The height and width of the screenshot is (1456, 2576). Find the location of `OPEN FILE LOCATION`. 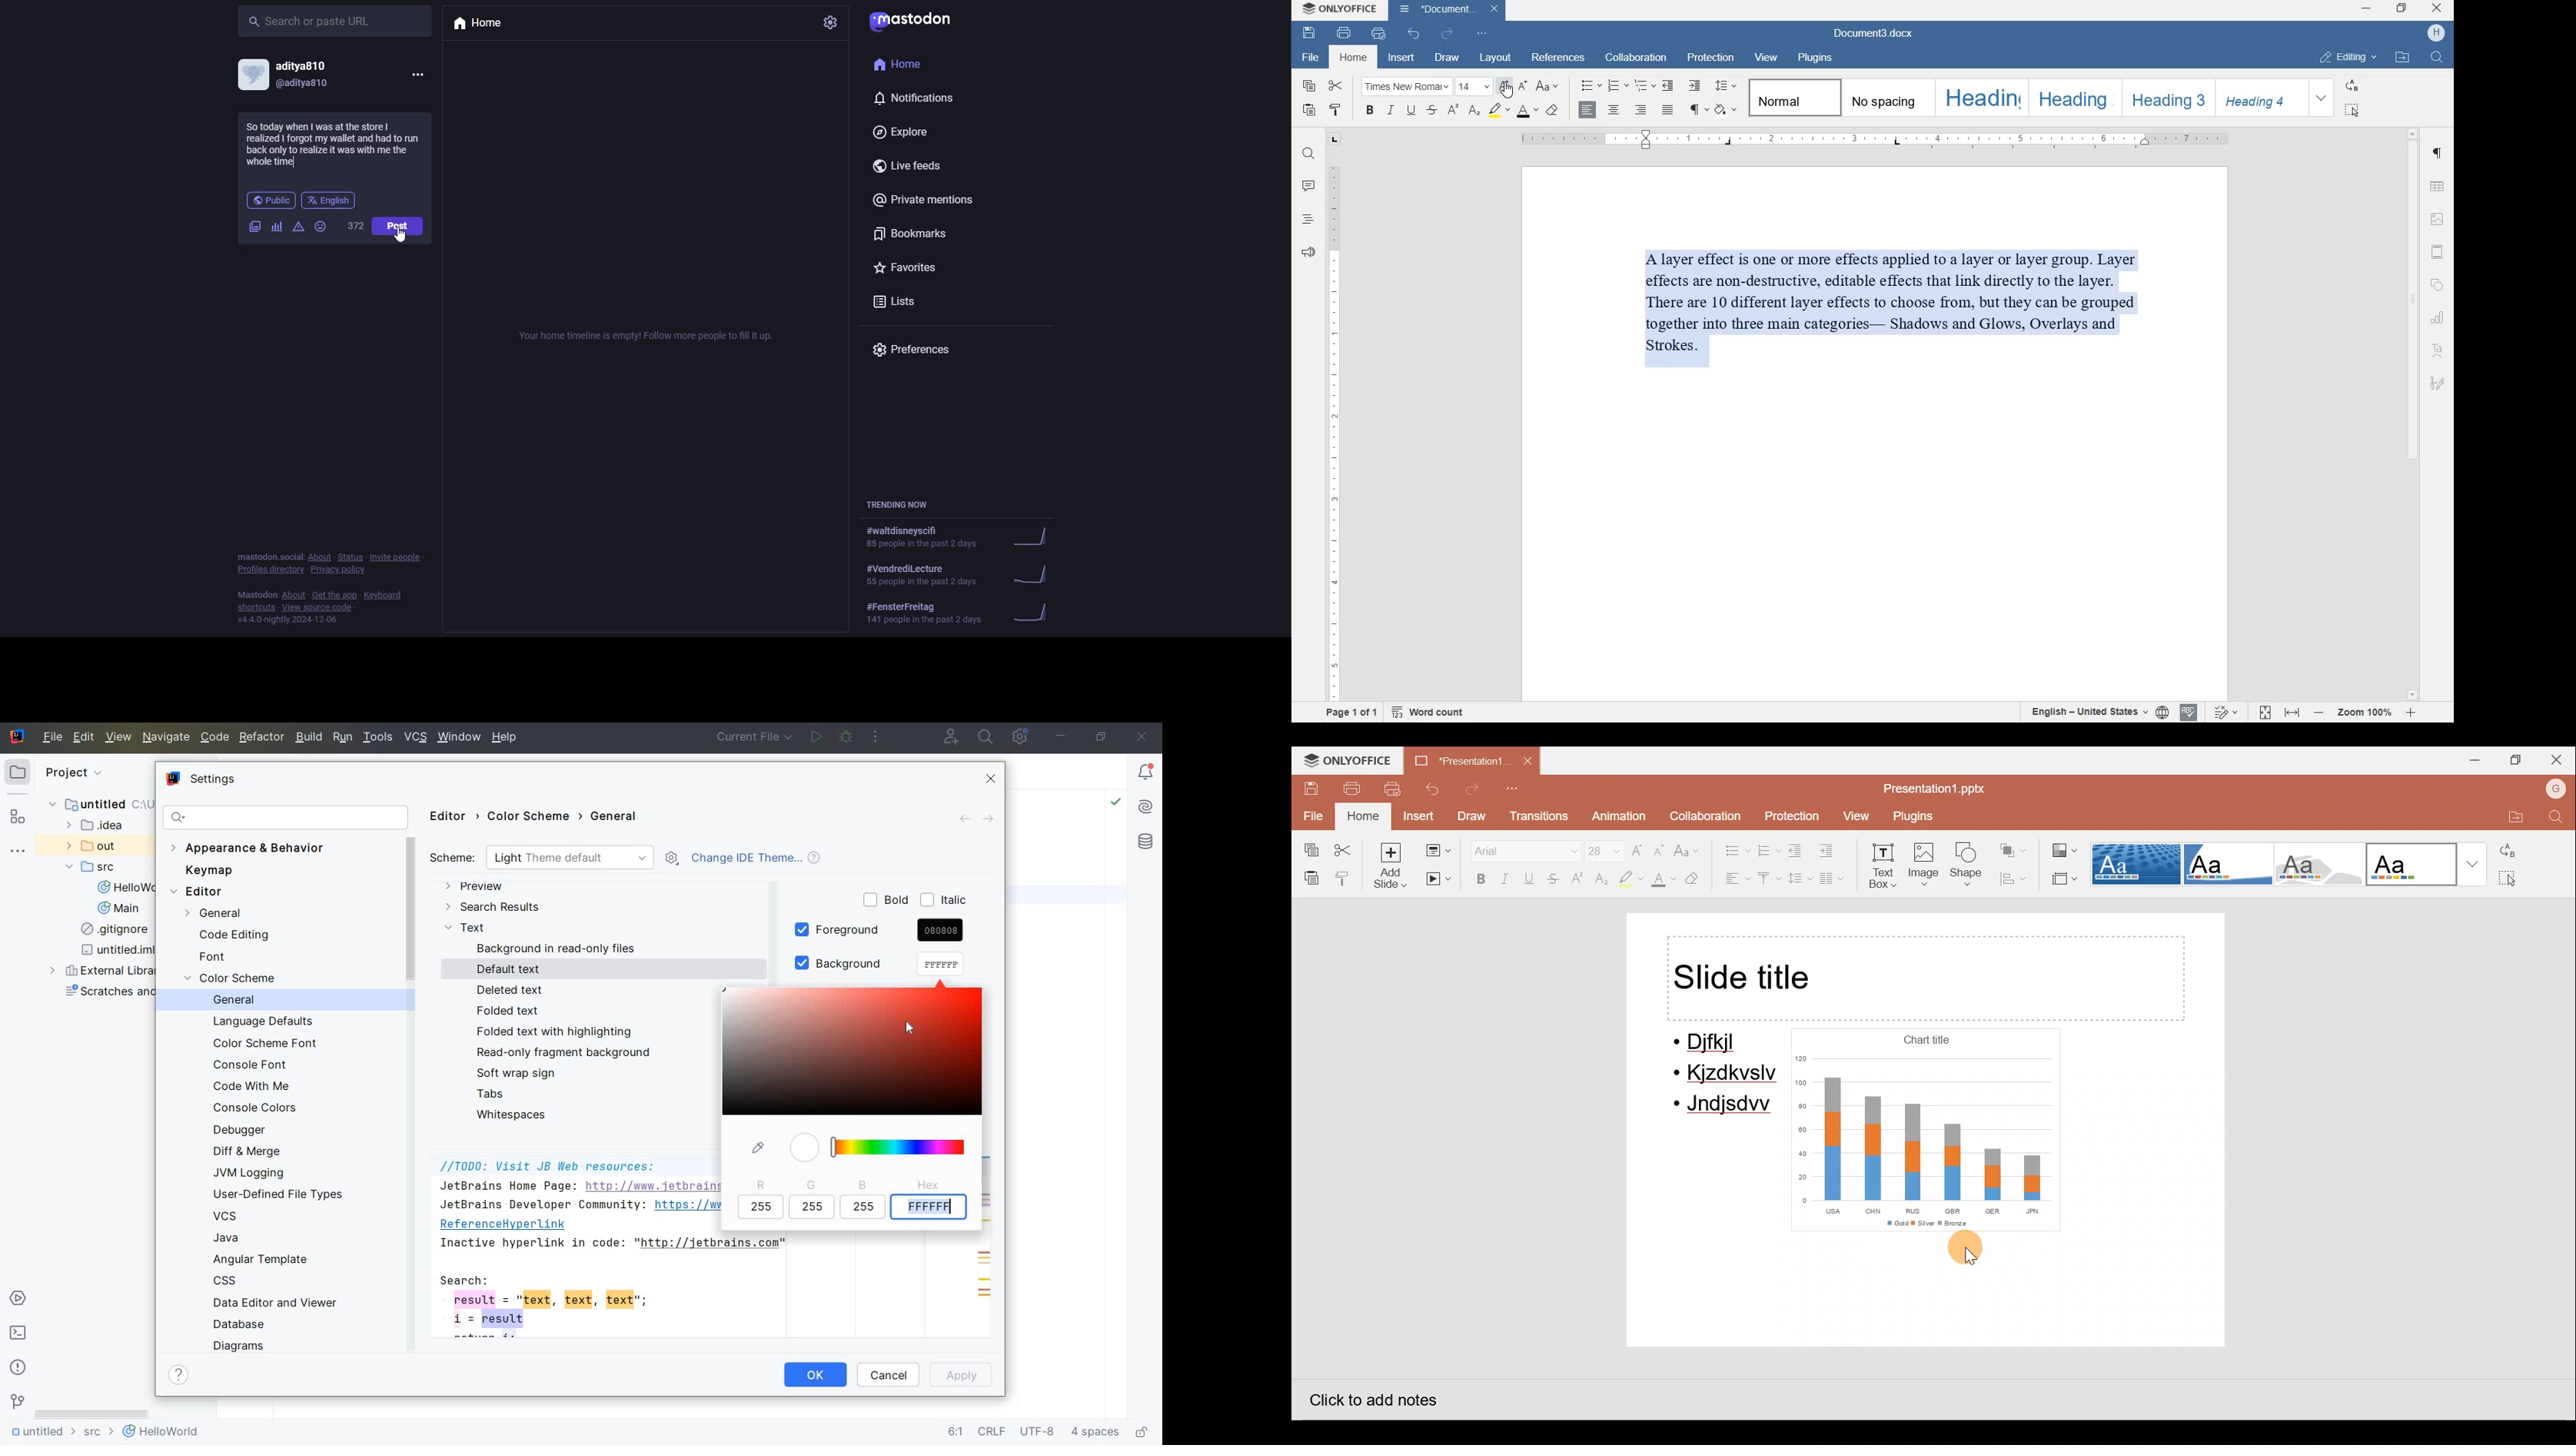

OPEN FILE LOCATION is located at coordinates (2402, 57).